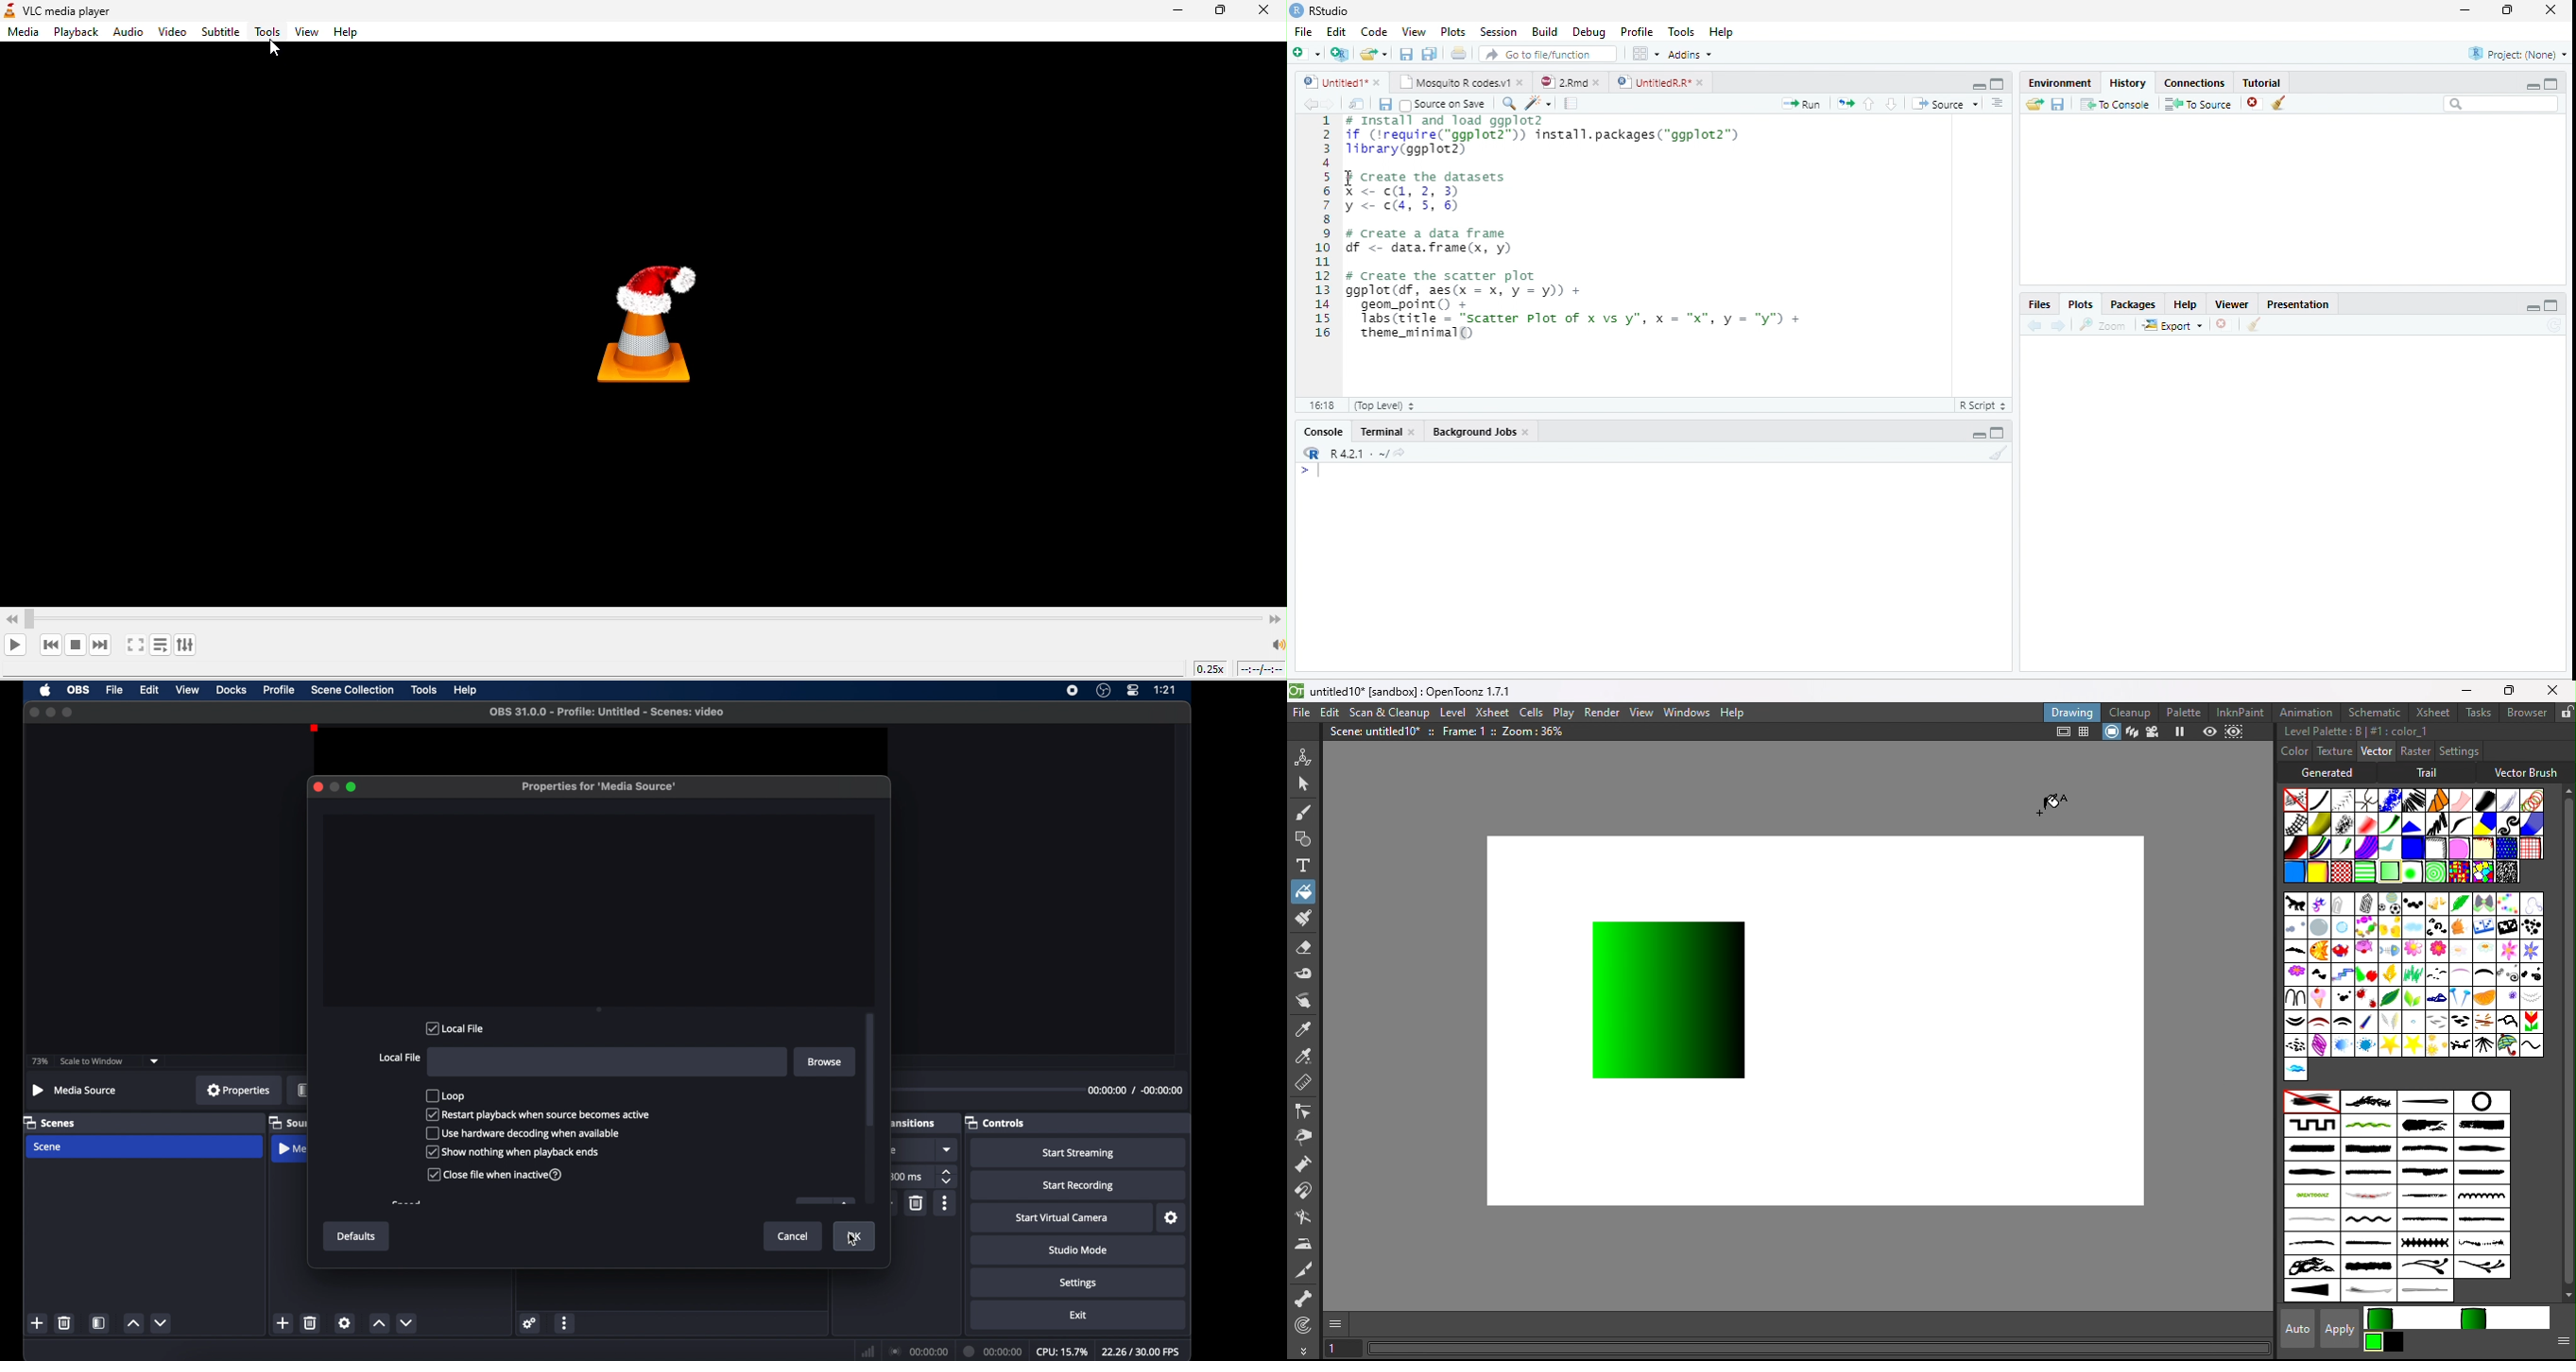 The height and width of the screenshot is (1372, 2576). Describe the element at coordinates (1382, 404) in the screenshot. I see `(Top Level)` at that location.